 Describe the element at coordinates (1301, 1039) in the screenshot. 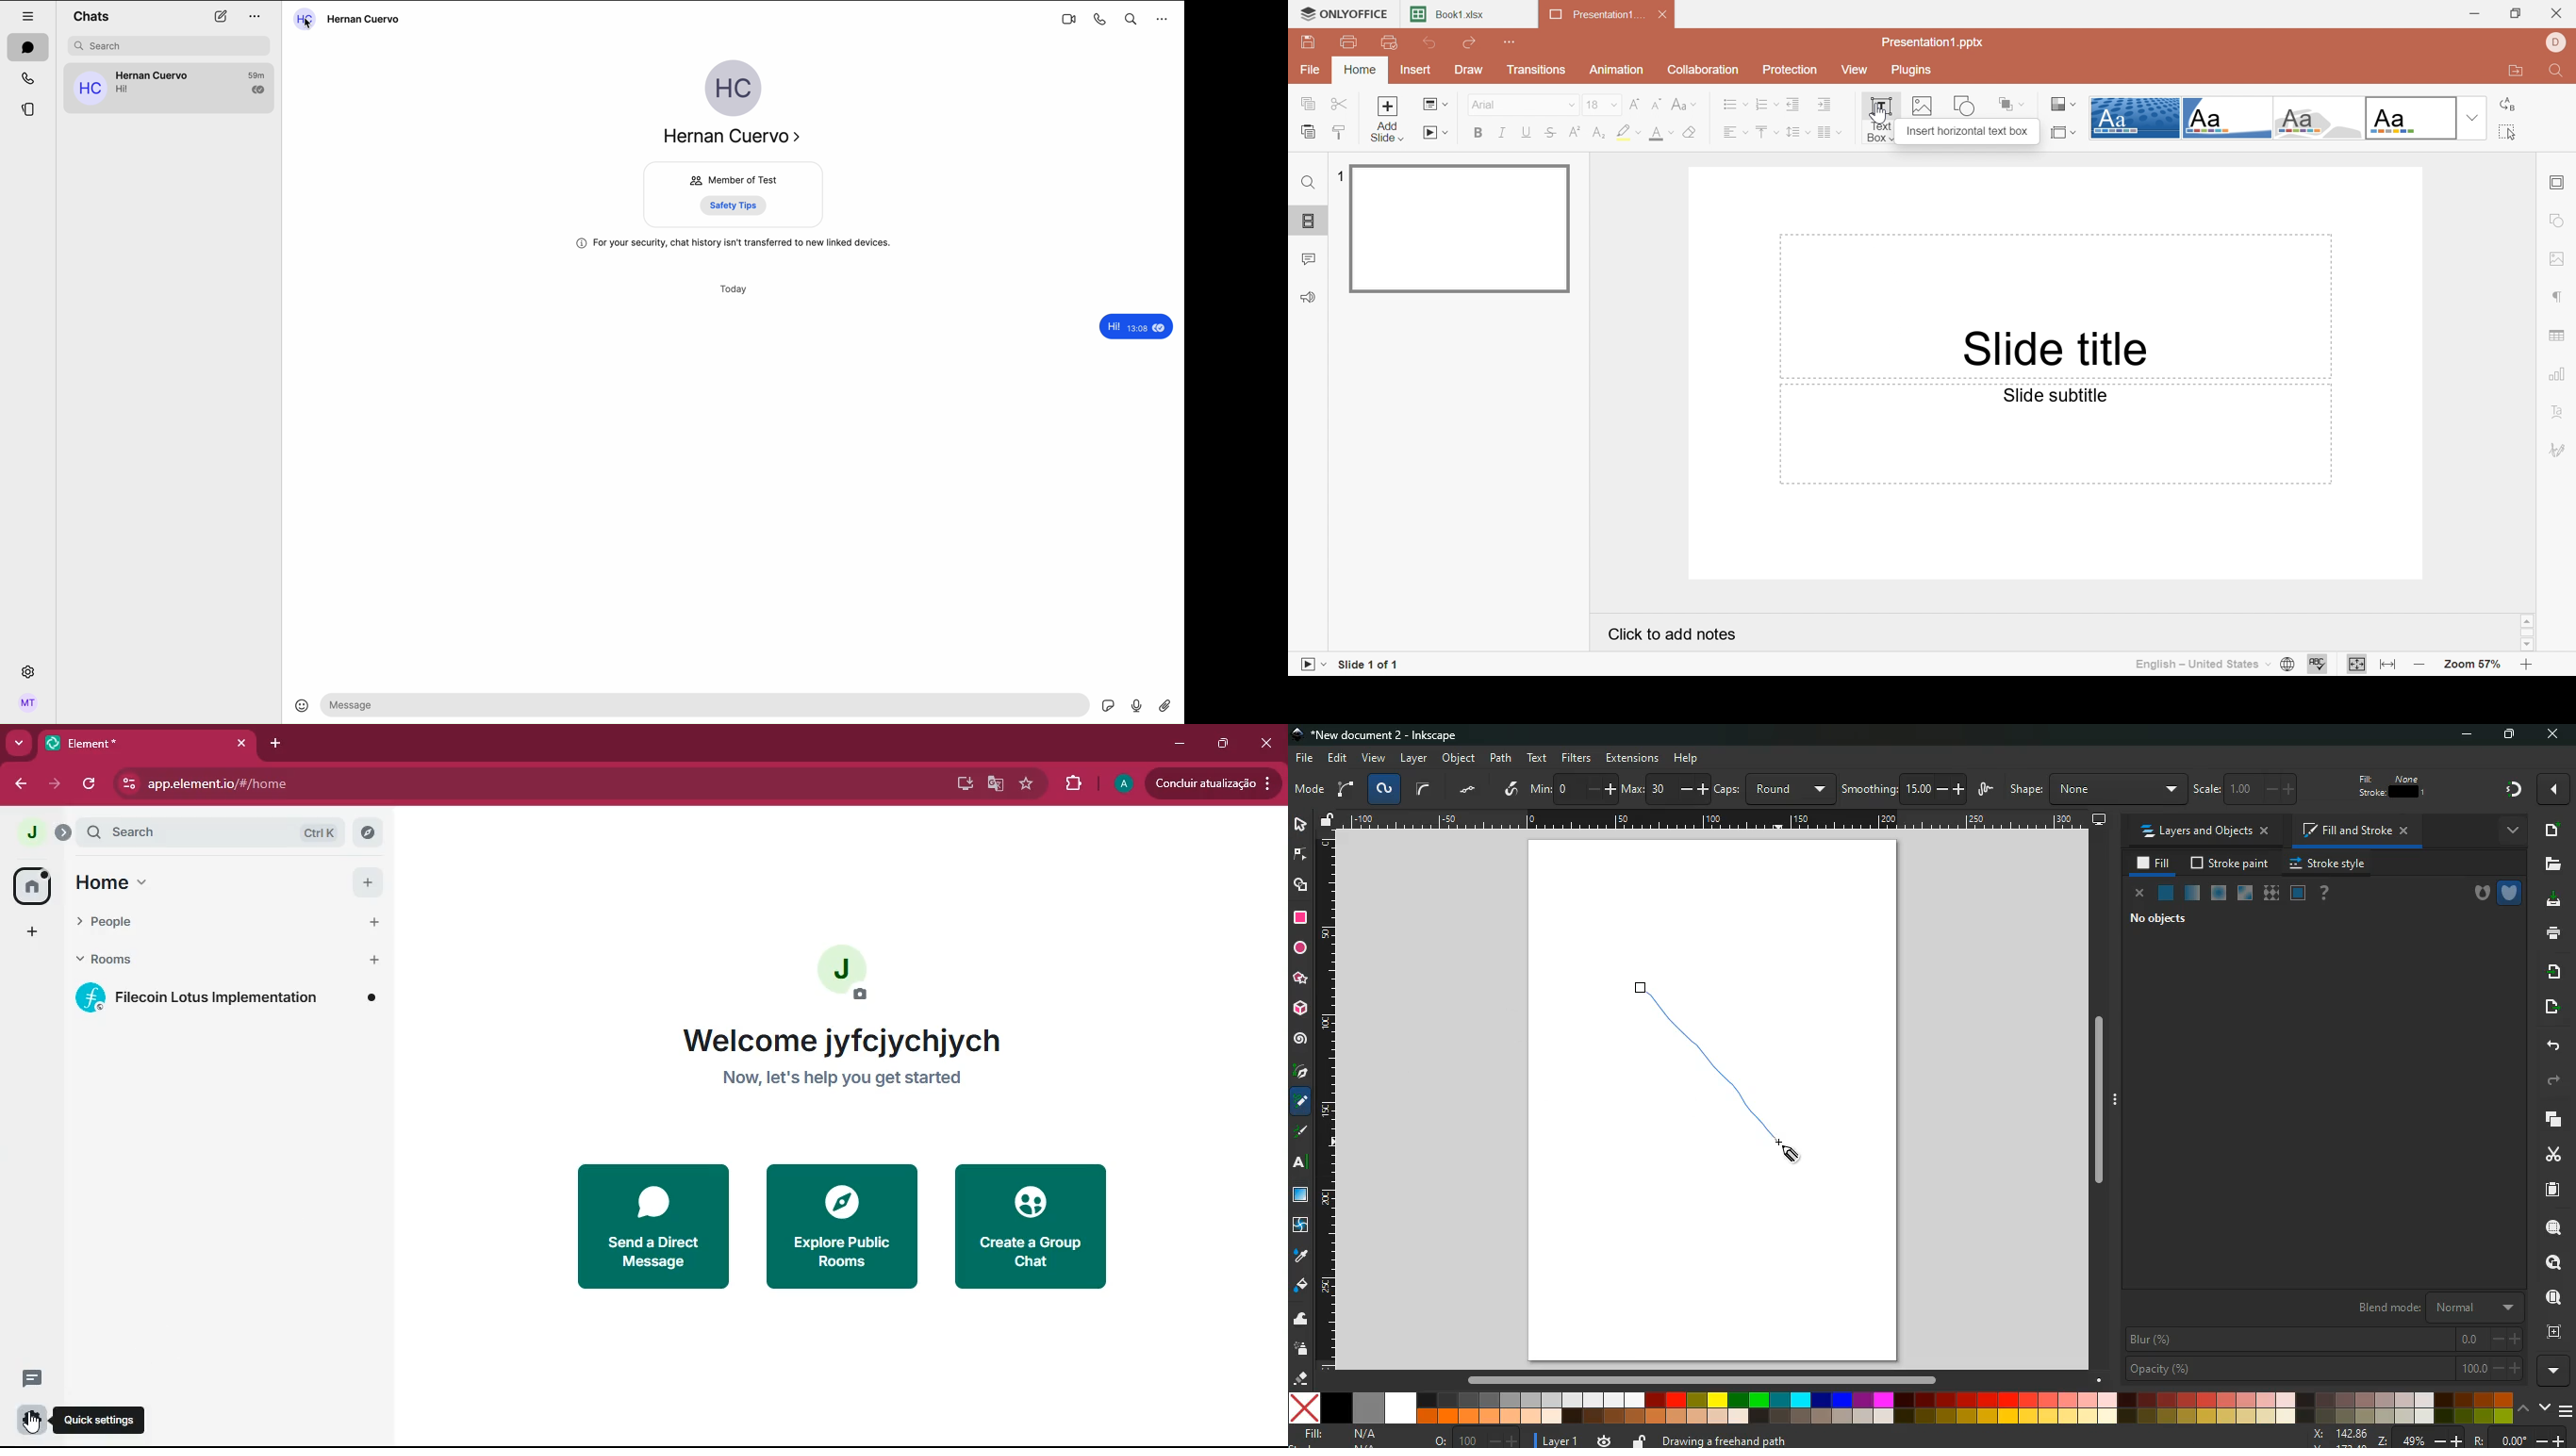

I see `spiral` at that location.